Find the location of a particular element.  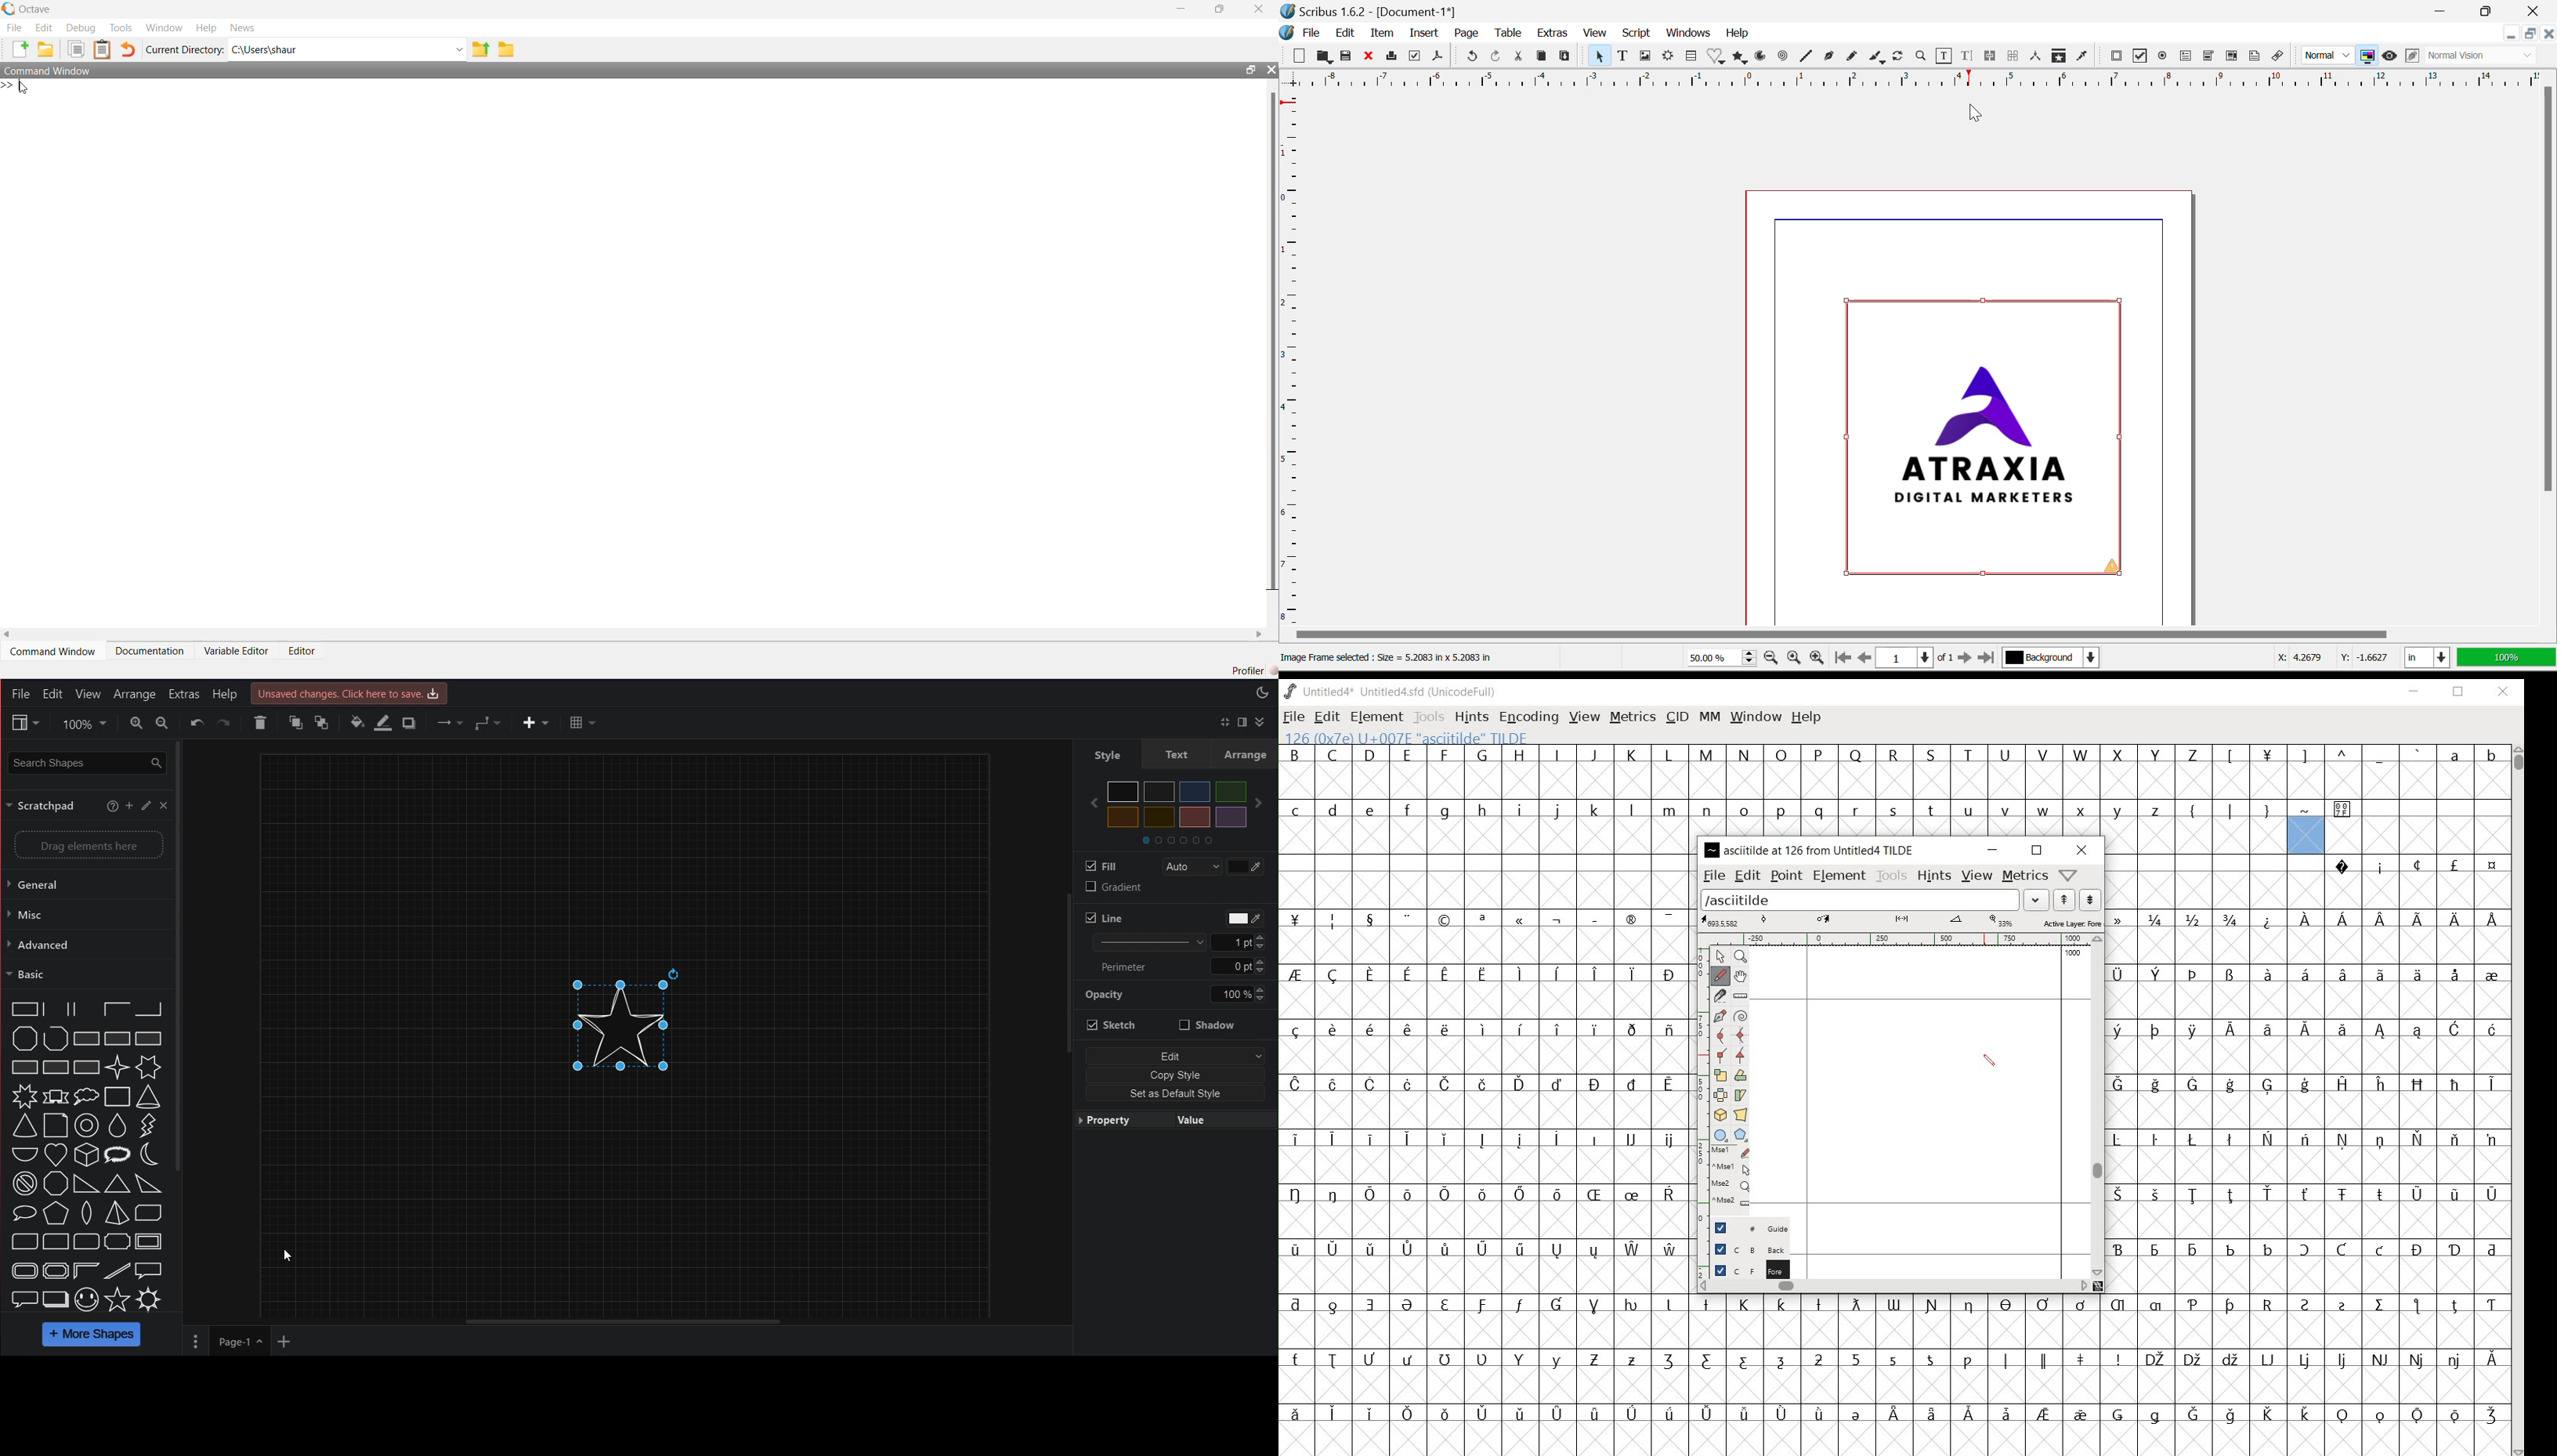

Copy is located at coordinates (1541, 57).